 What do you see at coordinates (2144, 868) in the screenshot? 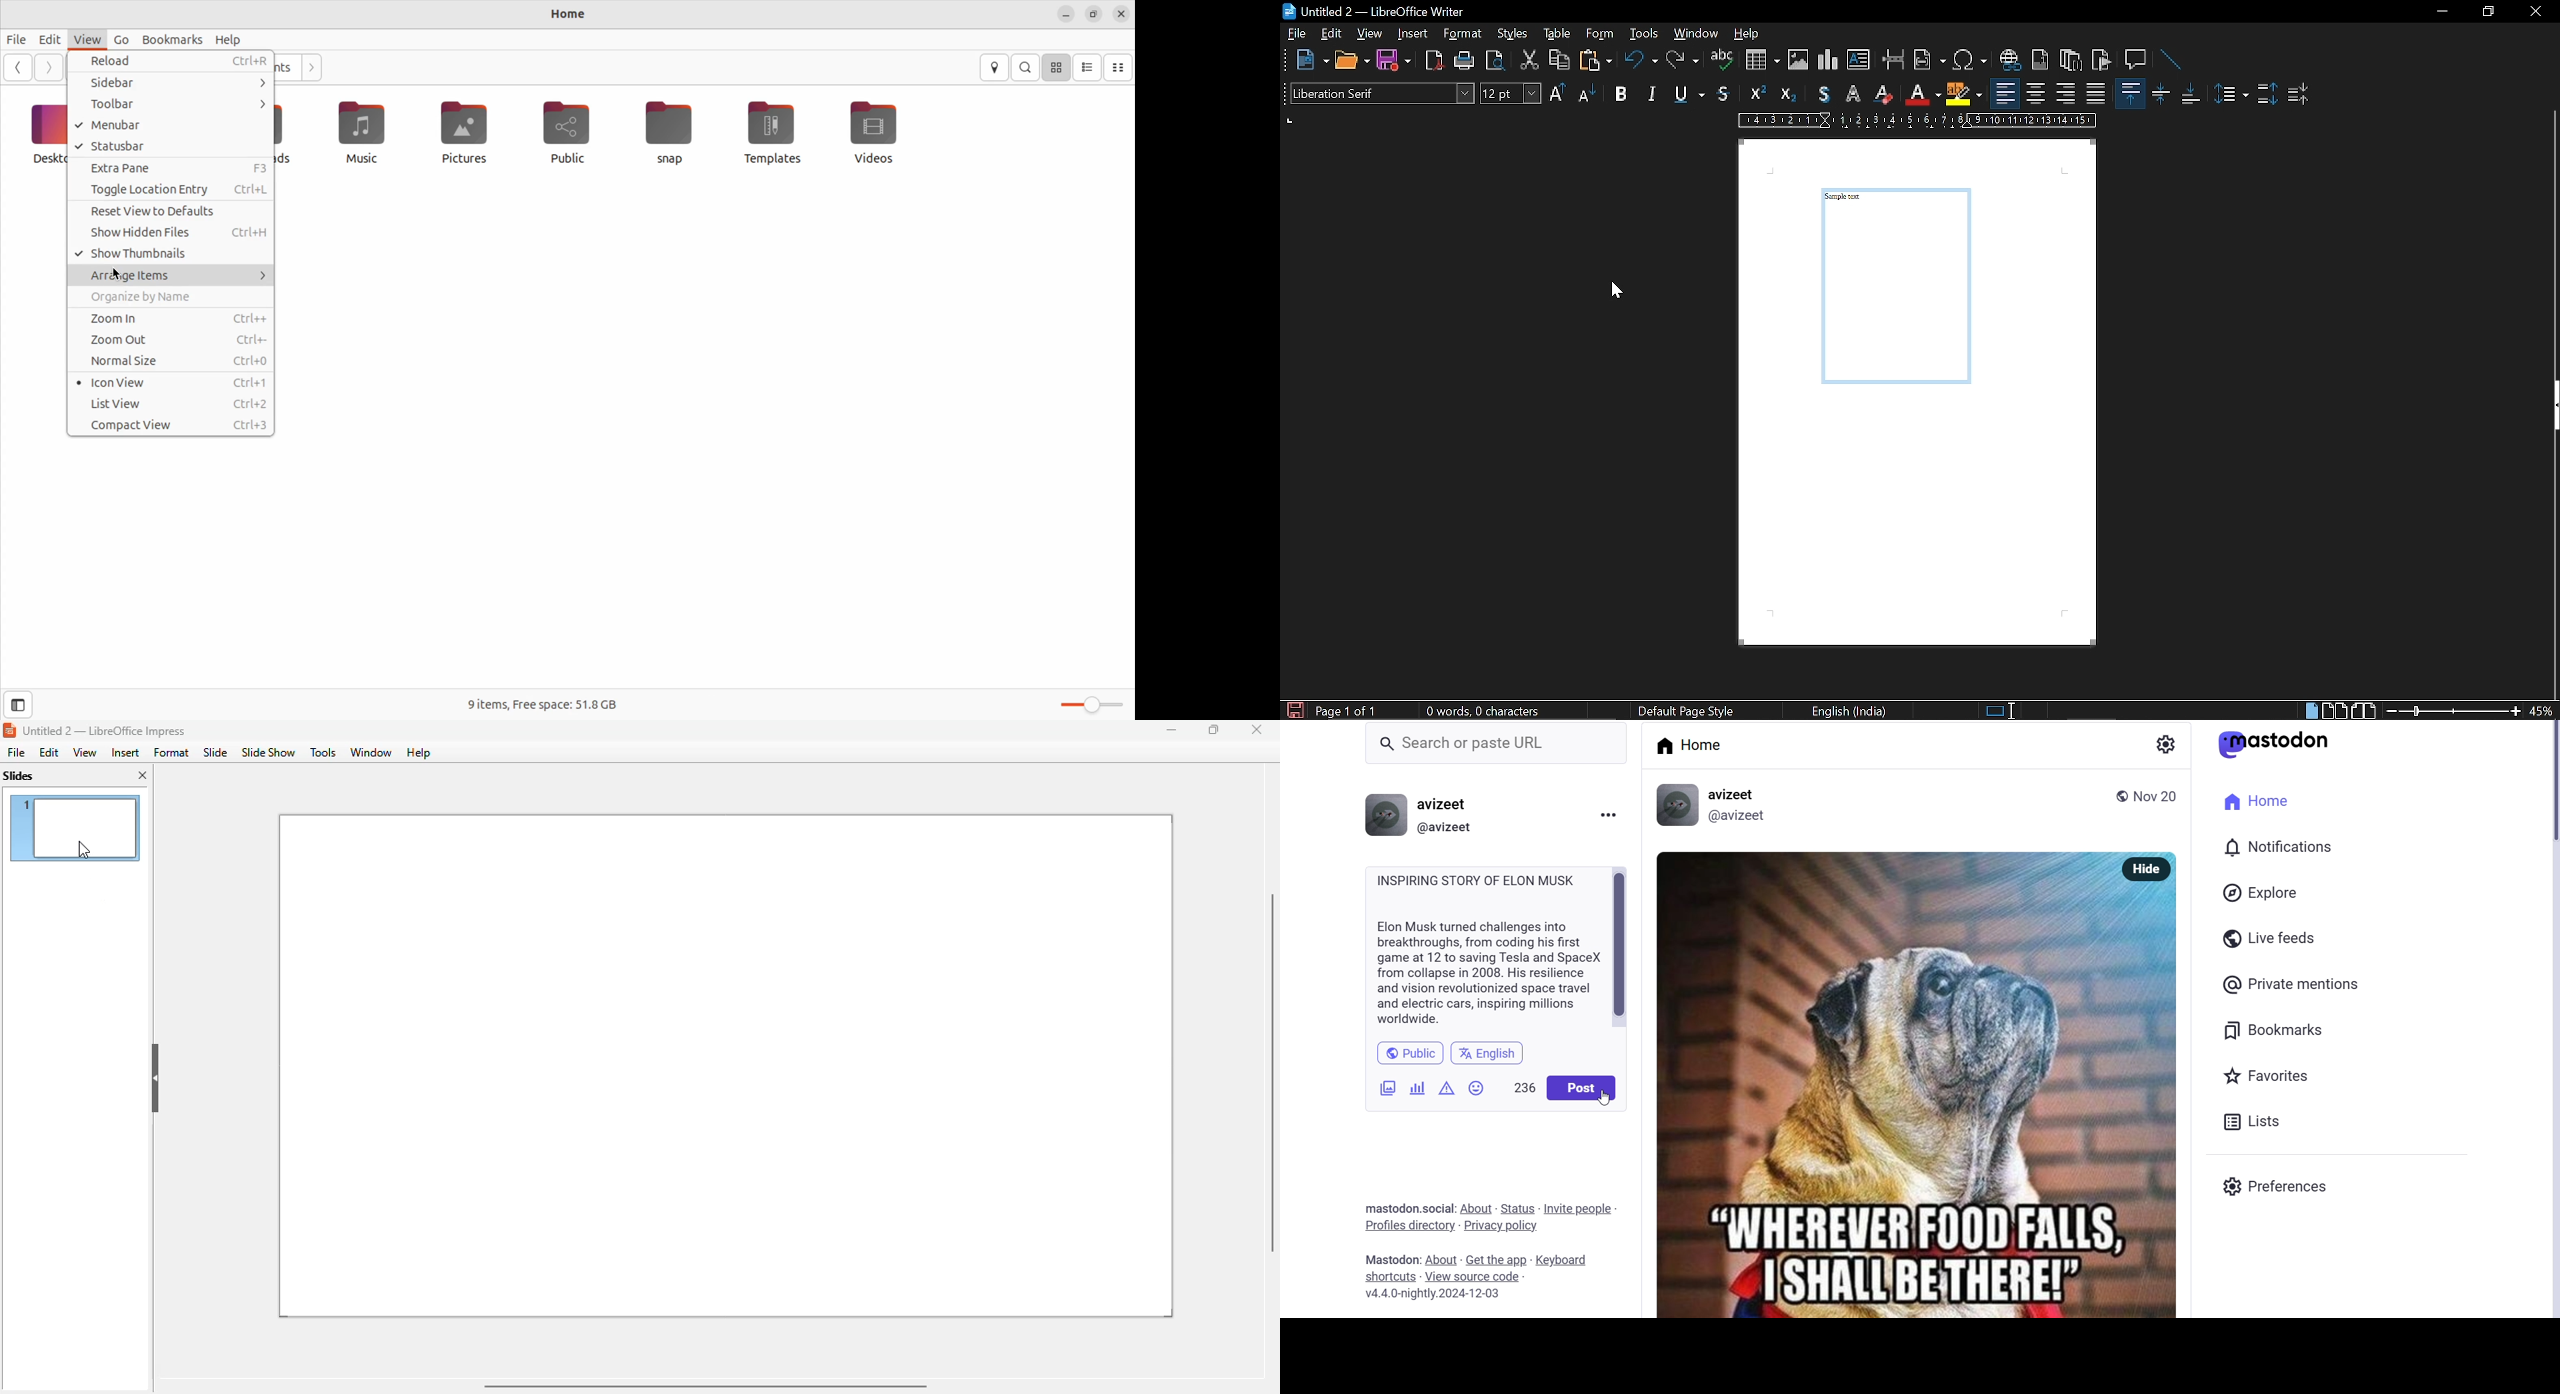
I see `Hide` at bounding box center [2144, 868].